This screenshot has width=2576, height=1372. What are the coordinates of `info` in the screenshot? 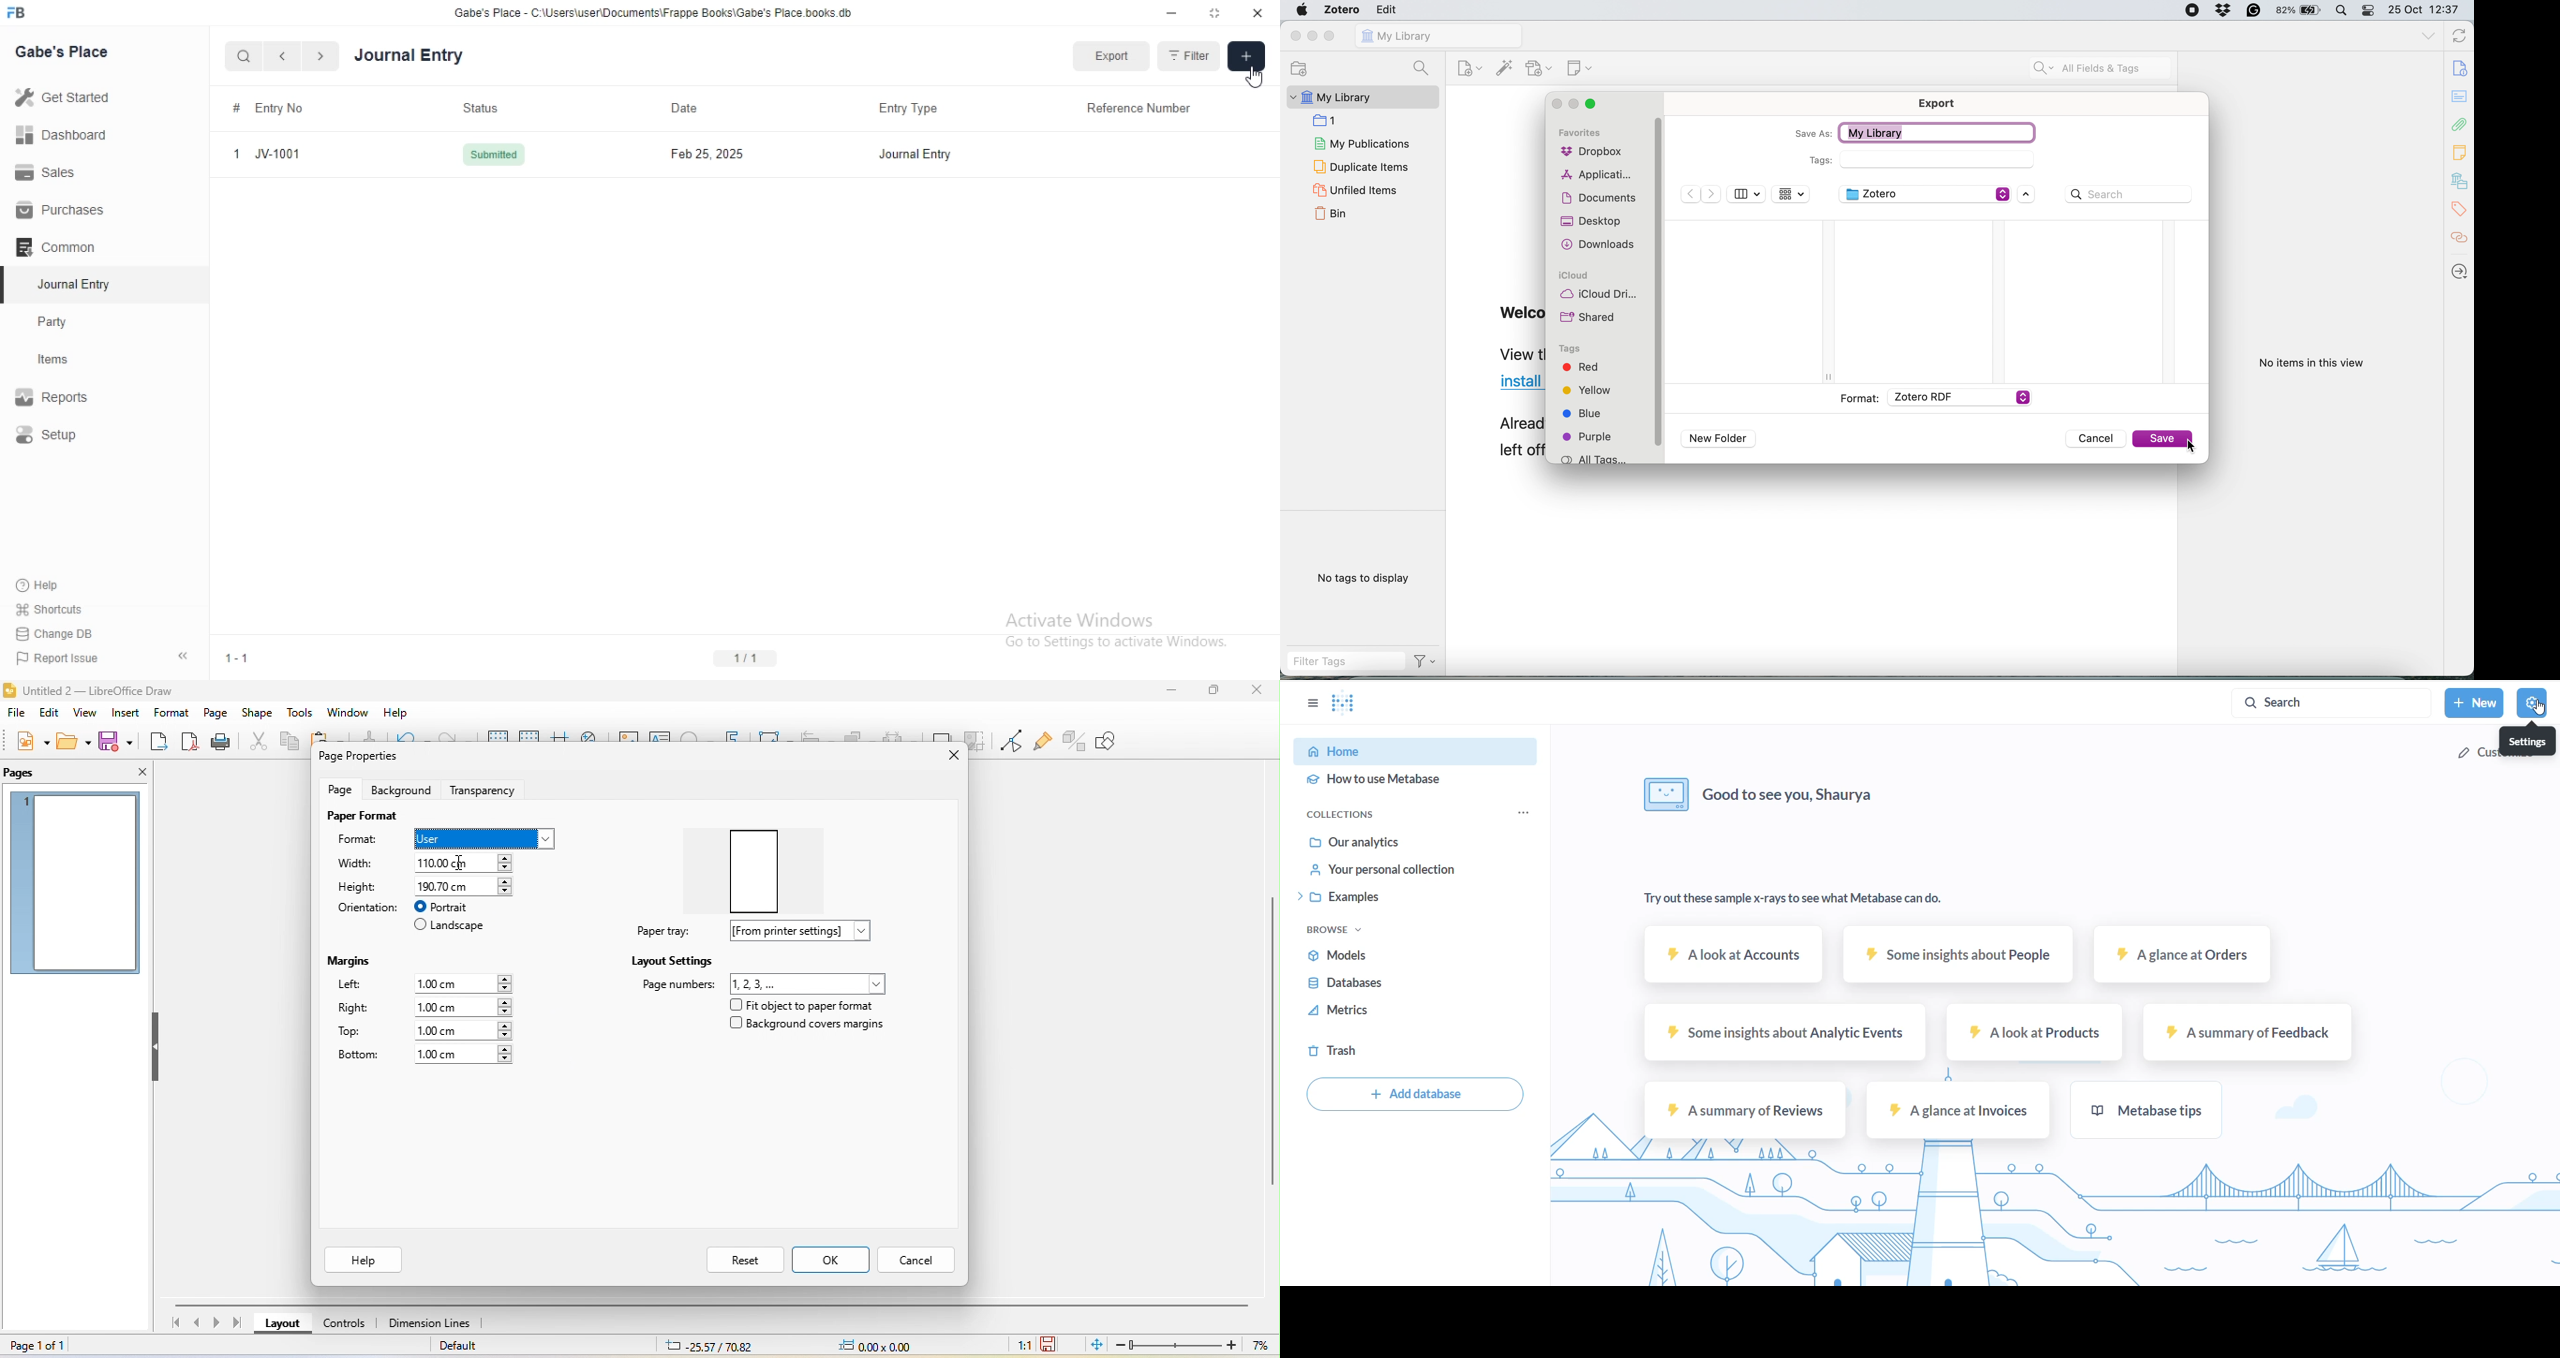 It's located at (2462, 68).